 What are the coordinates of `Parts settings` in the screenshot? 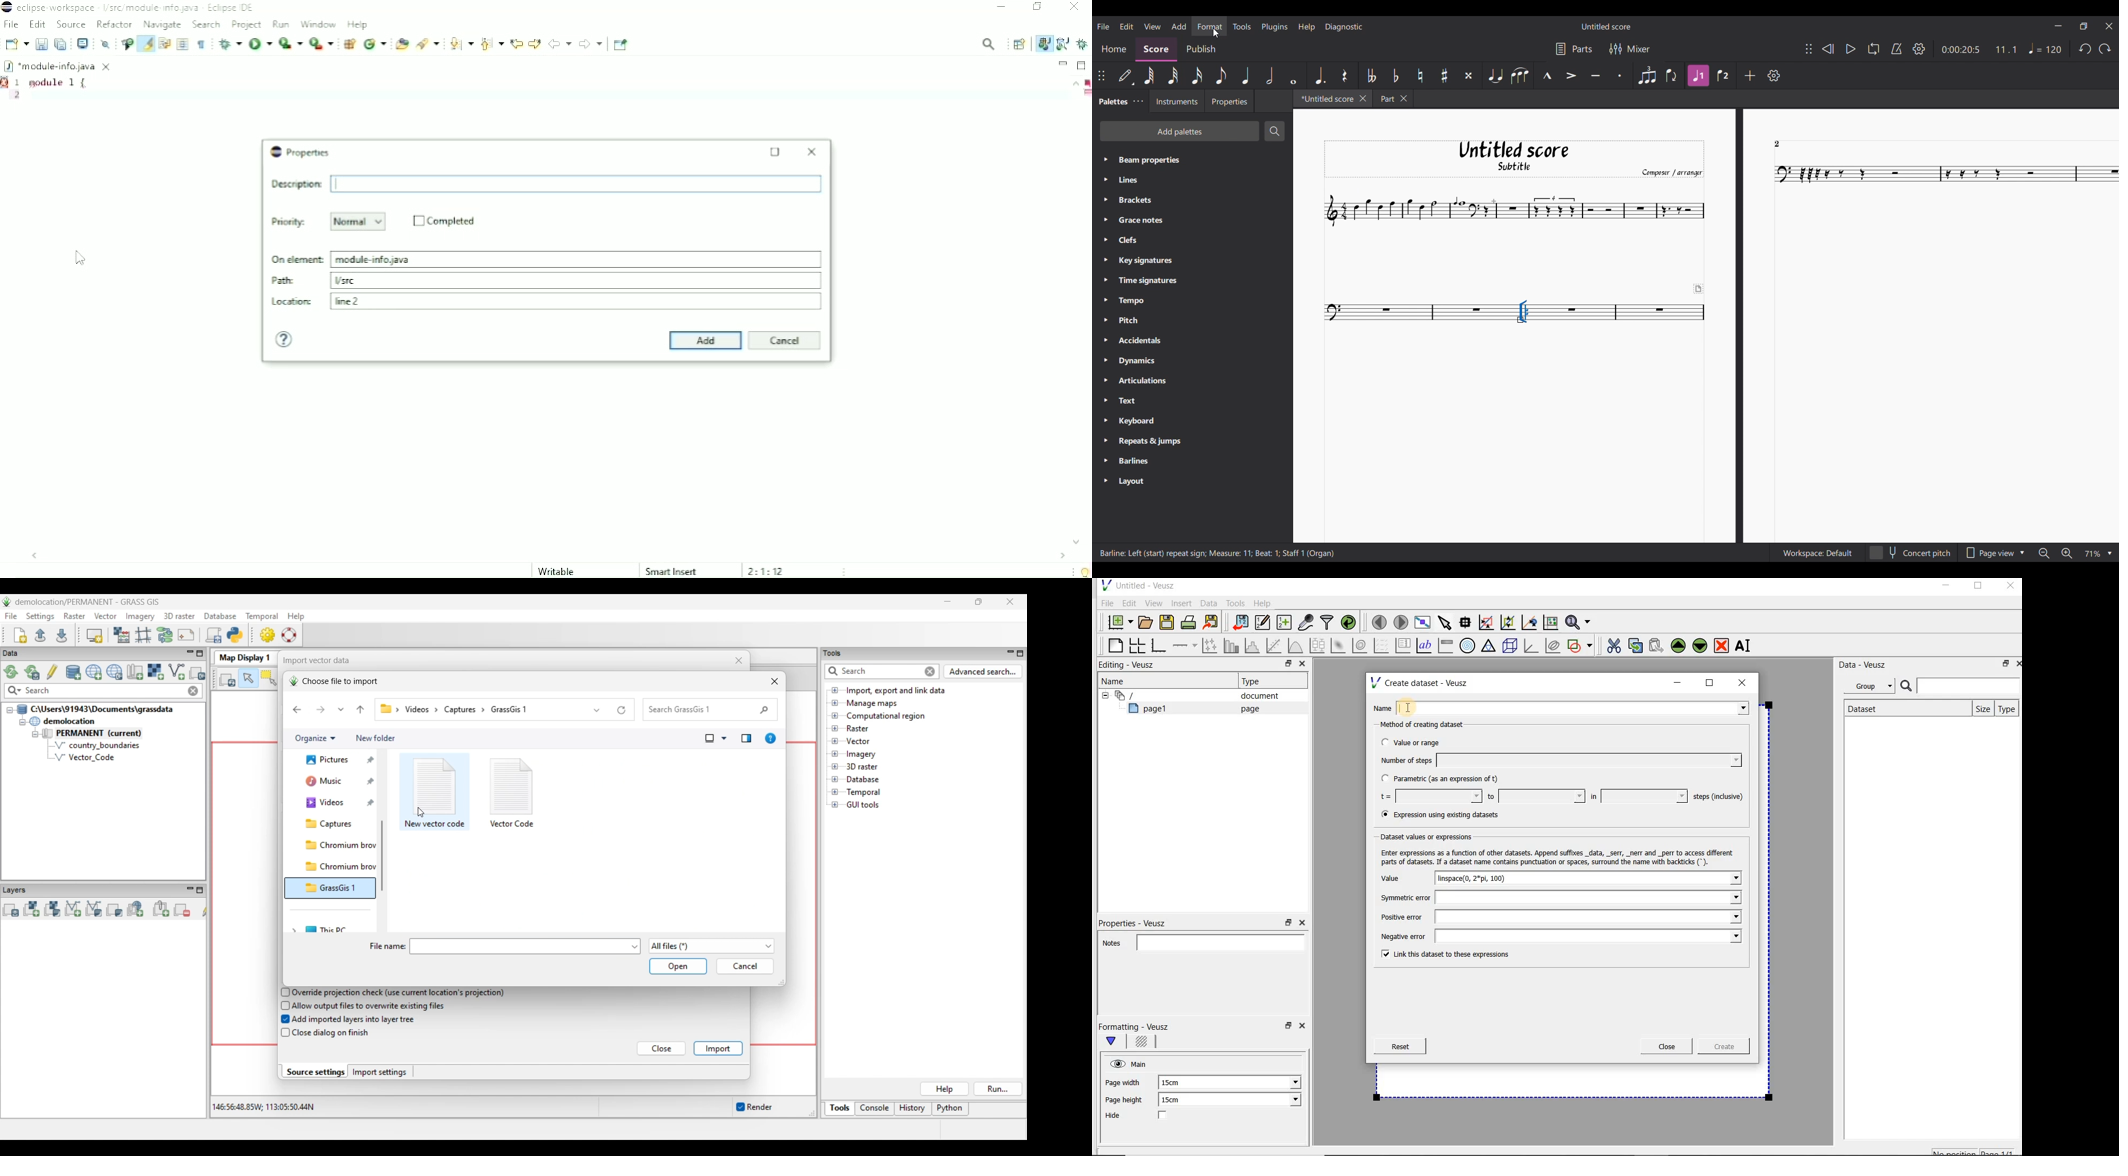 It's located at (1575, 49).